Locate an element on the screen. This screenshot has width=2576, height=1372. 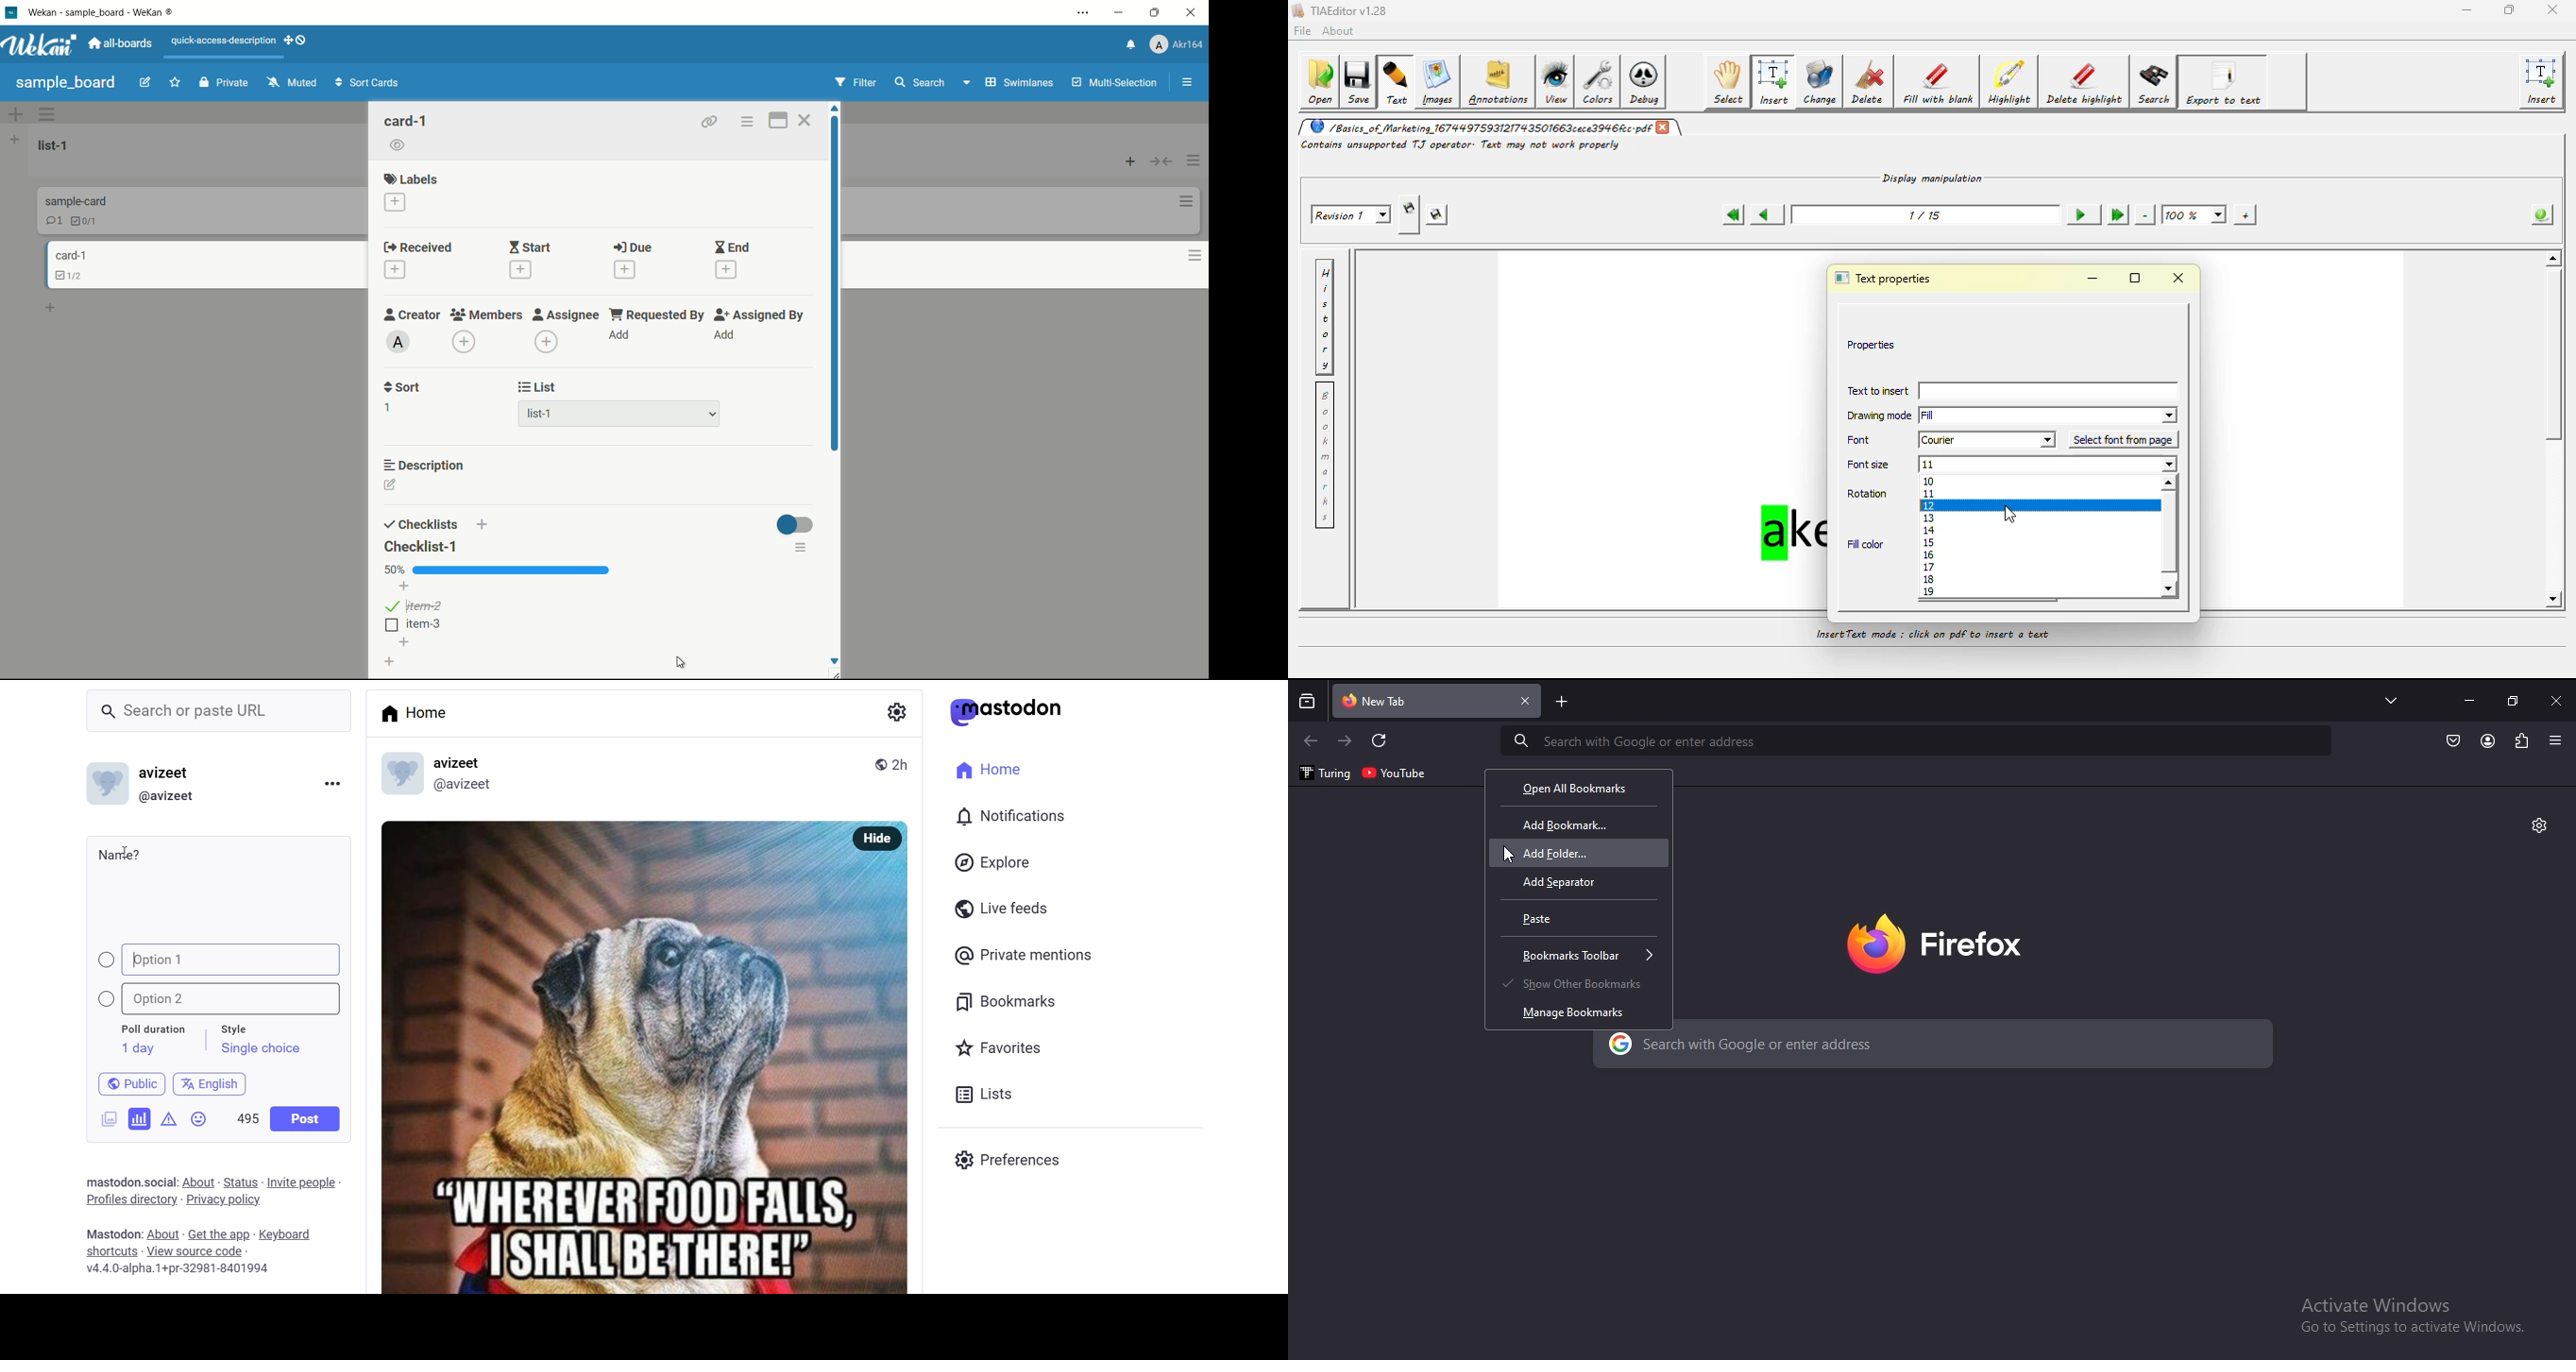
live feed is located at coordinates (998, 908).